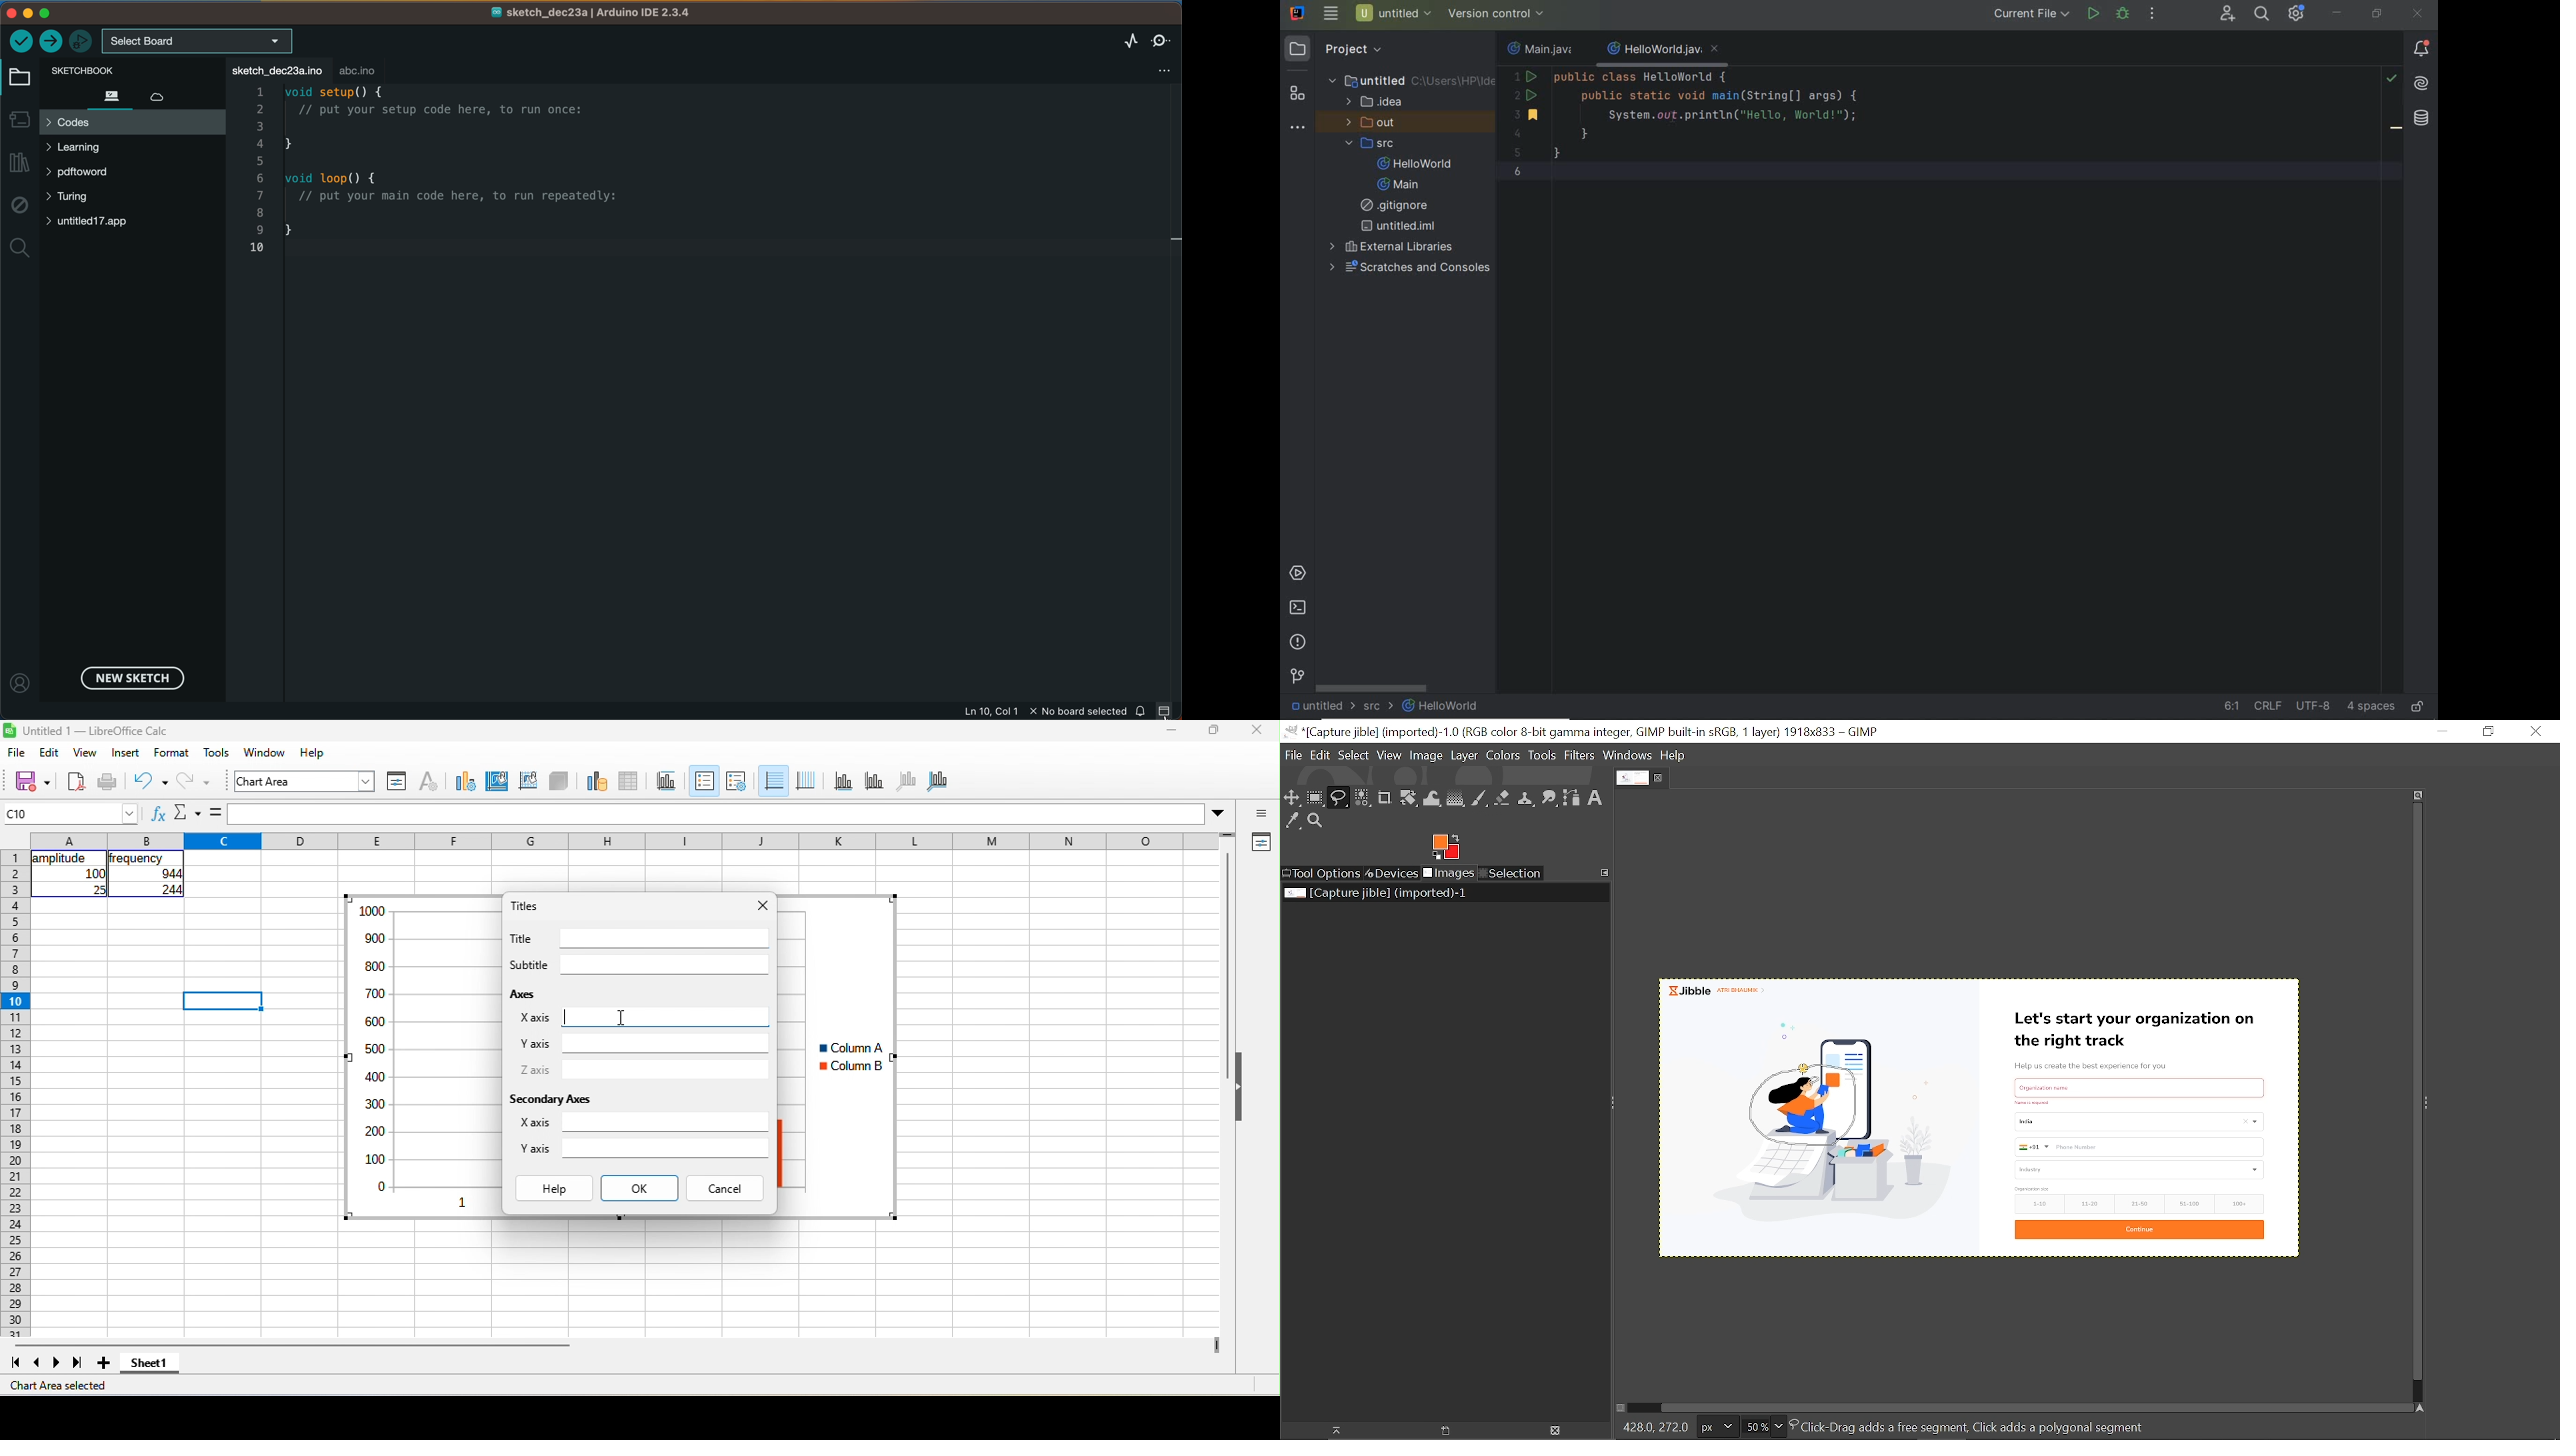 The image size is (2576, 1456). Describe the element at coordinates (1584, 732) in the screenshot. I see `Current window` at that location.